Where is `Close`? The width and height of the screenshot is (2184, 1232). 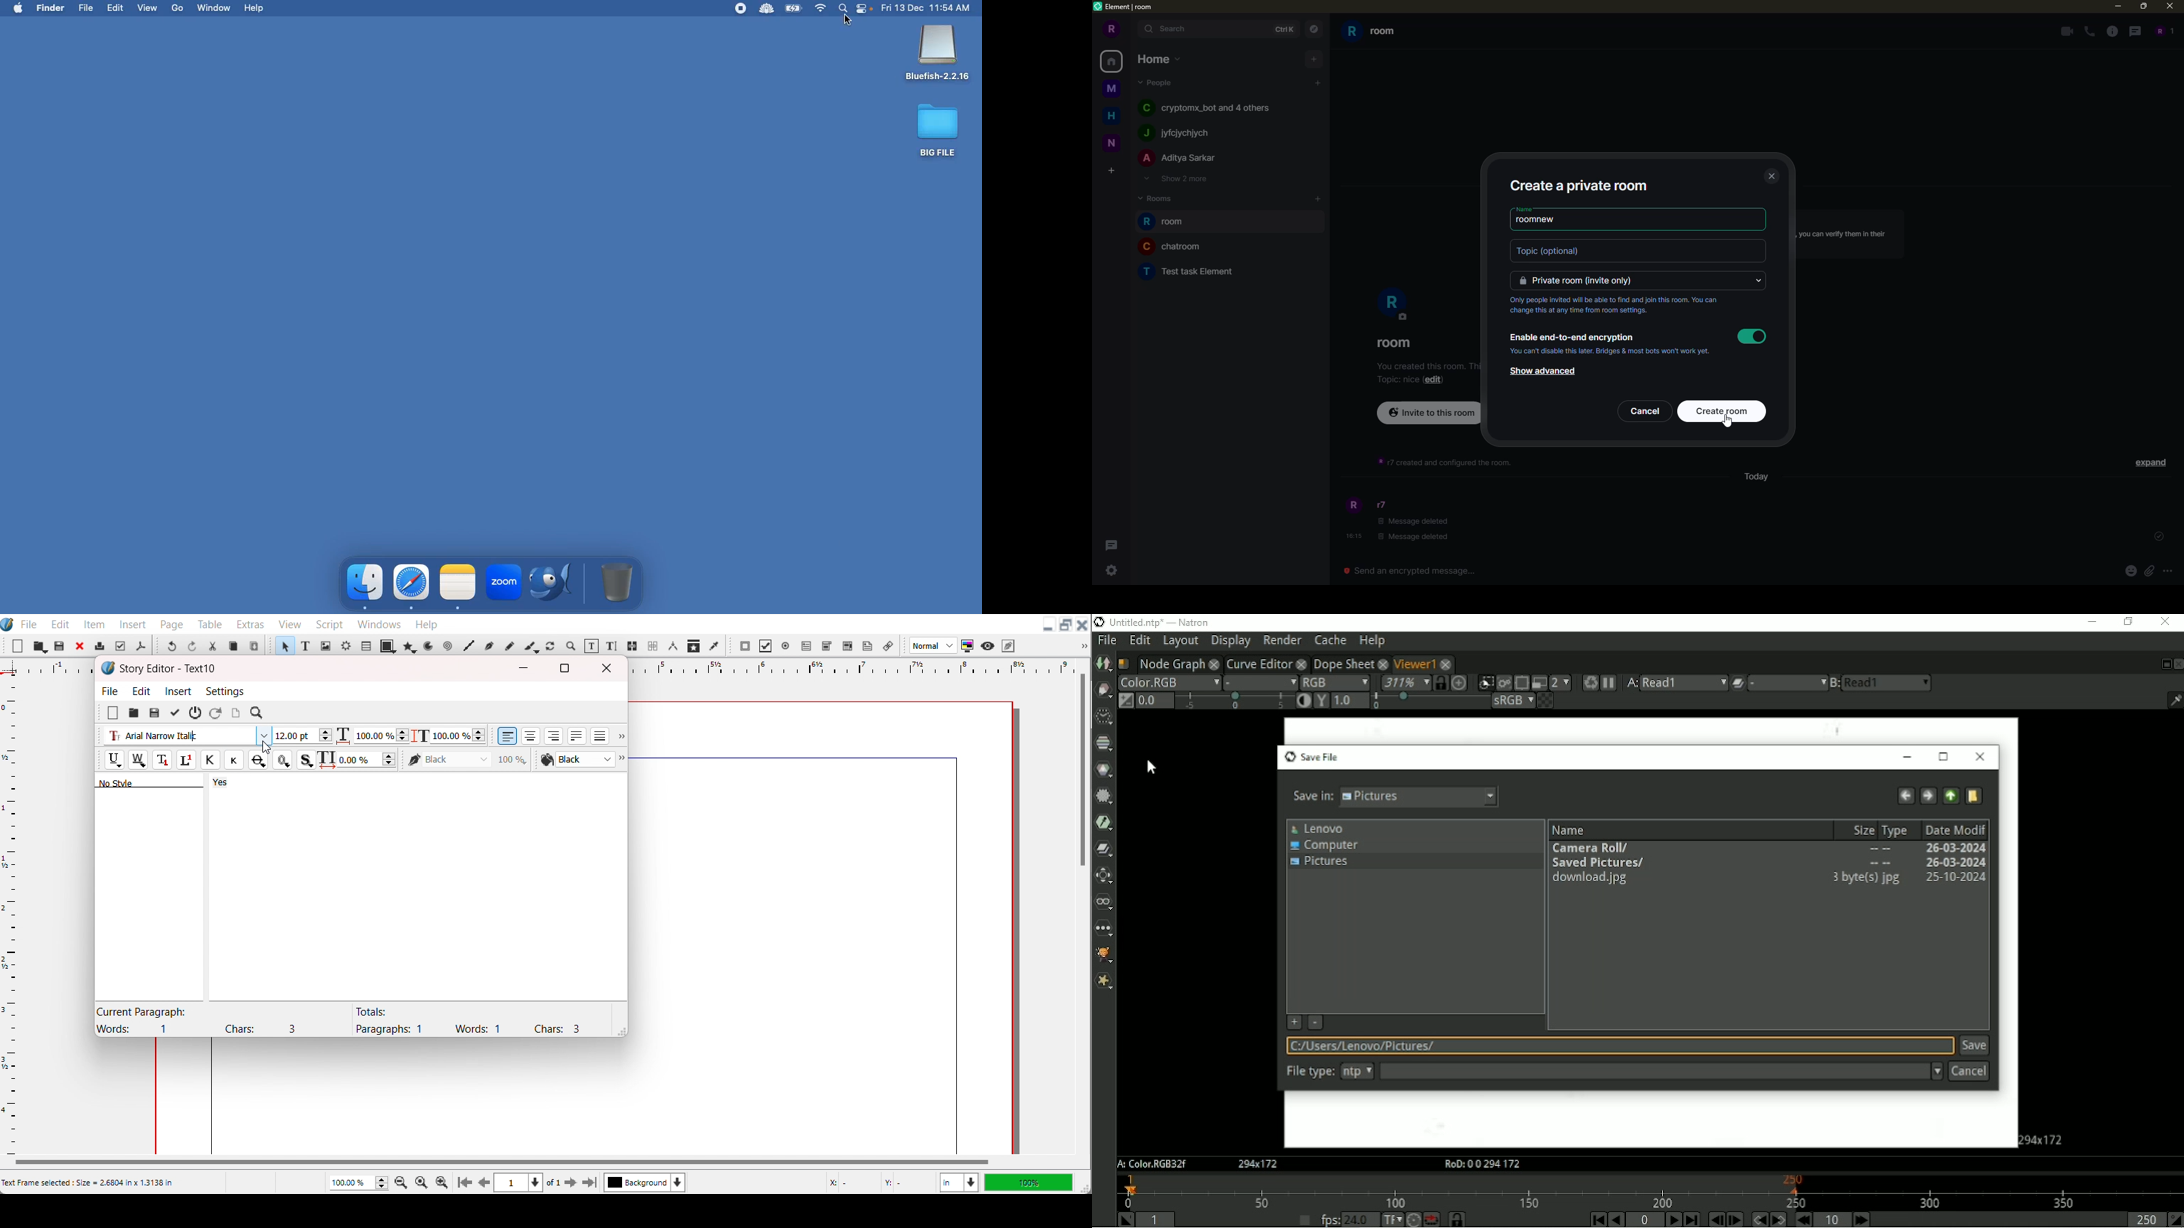 Close is located at coordinates (80, 645).